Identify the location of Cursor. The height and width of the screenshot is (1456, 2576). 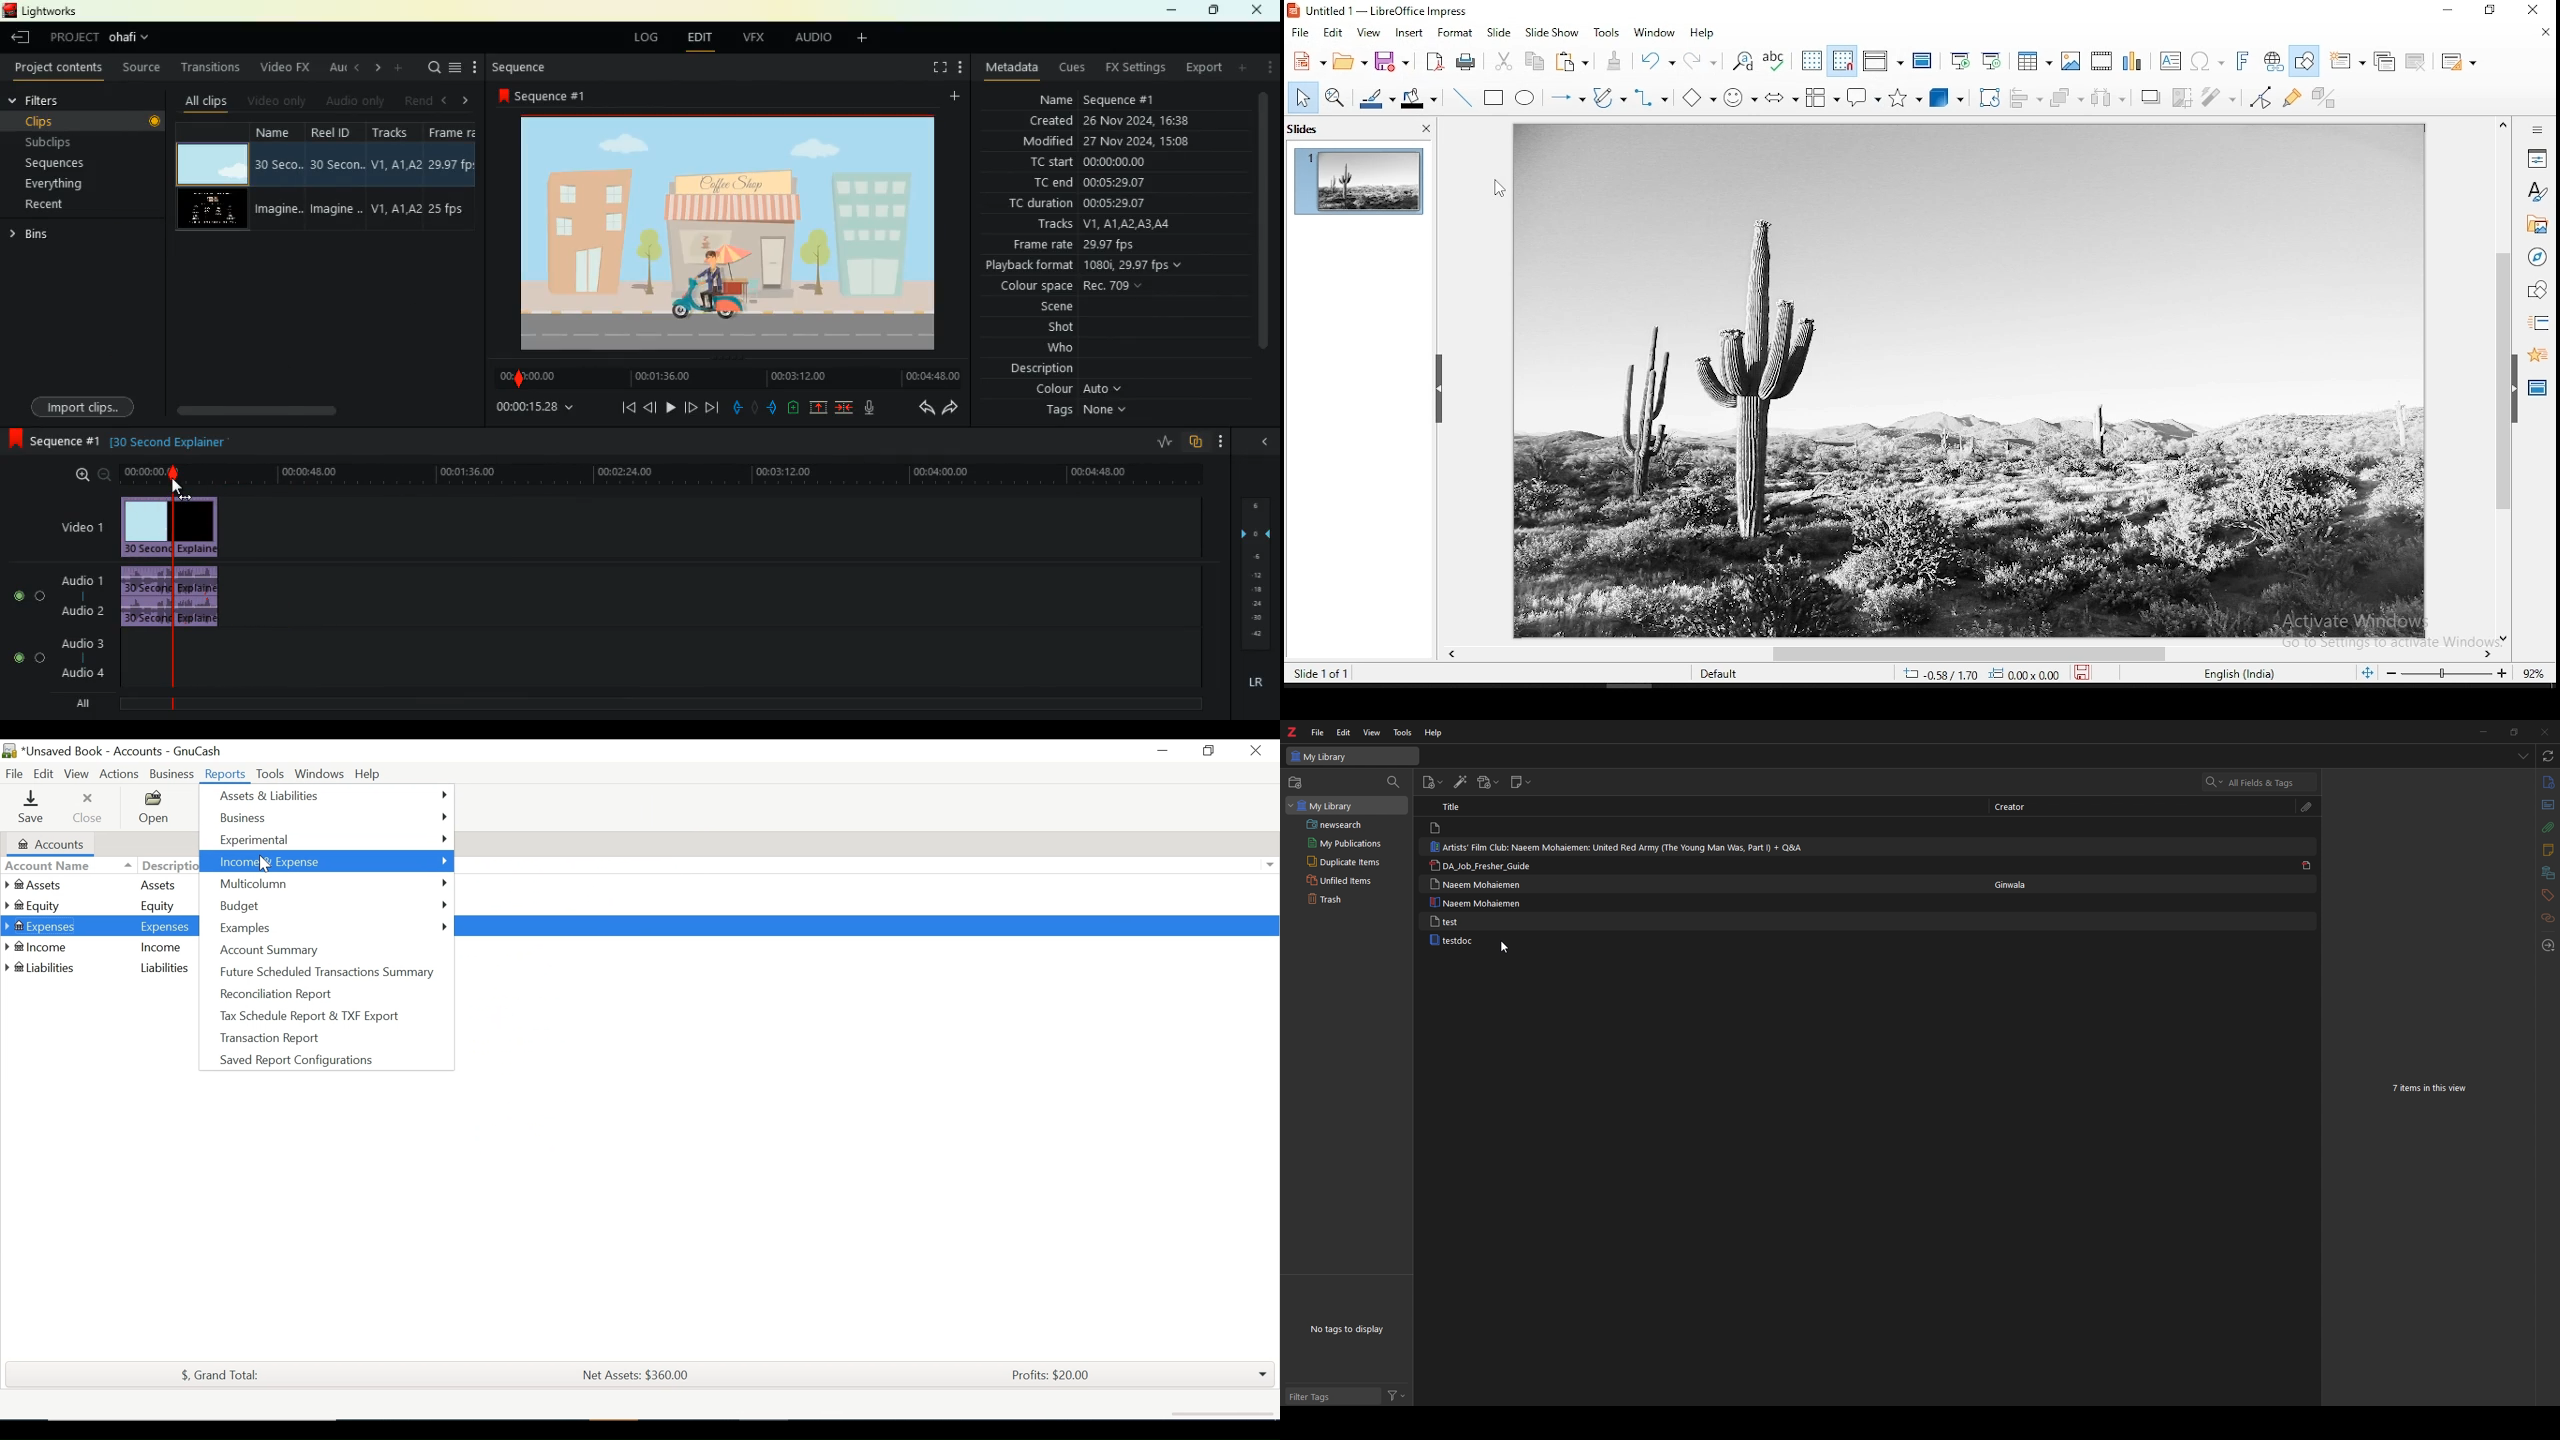
(175, 487).